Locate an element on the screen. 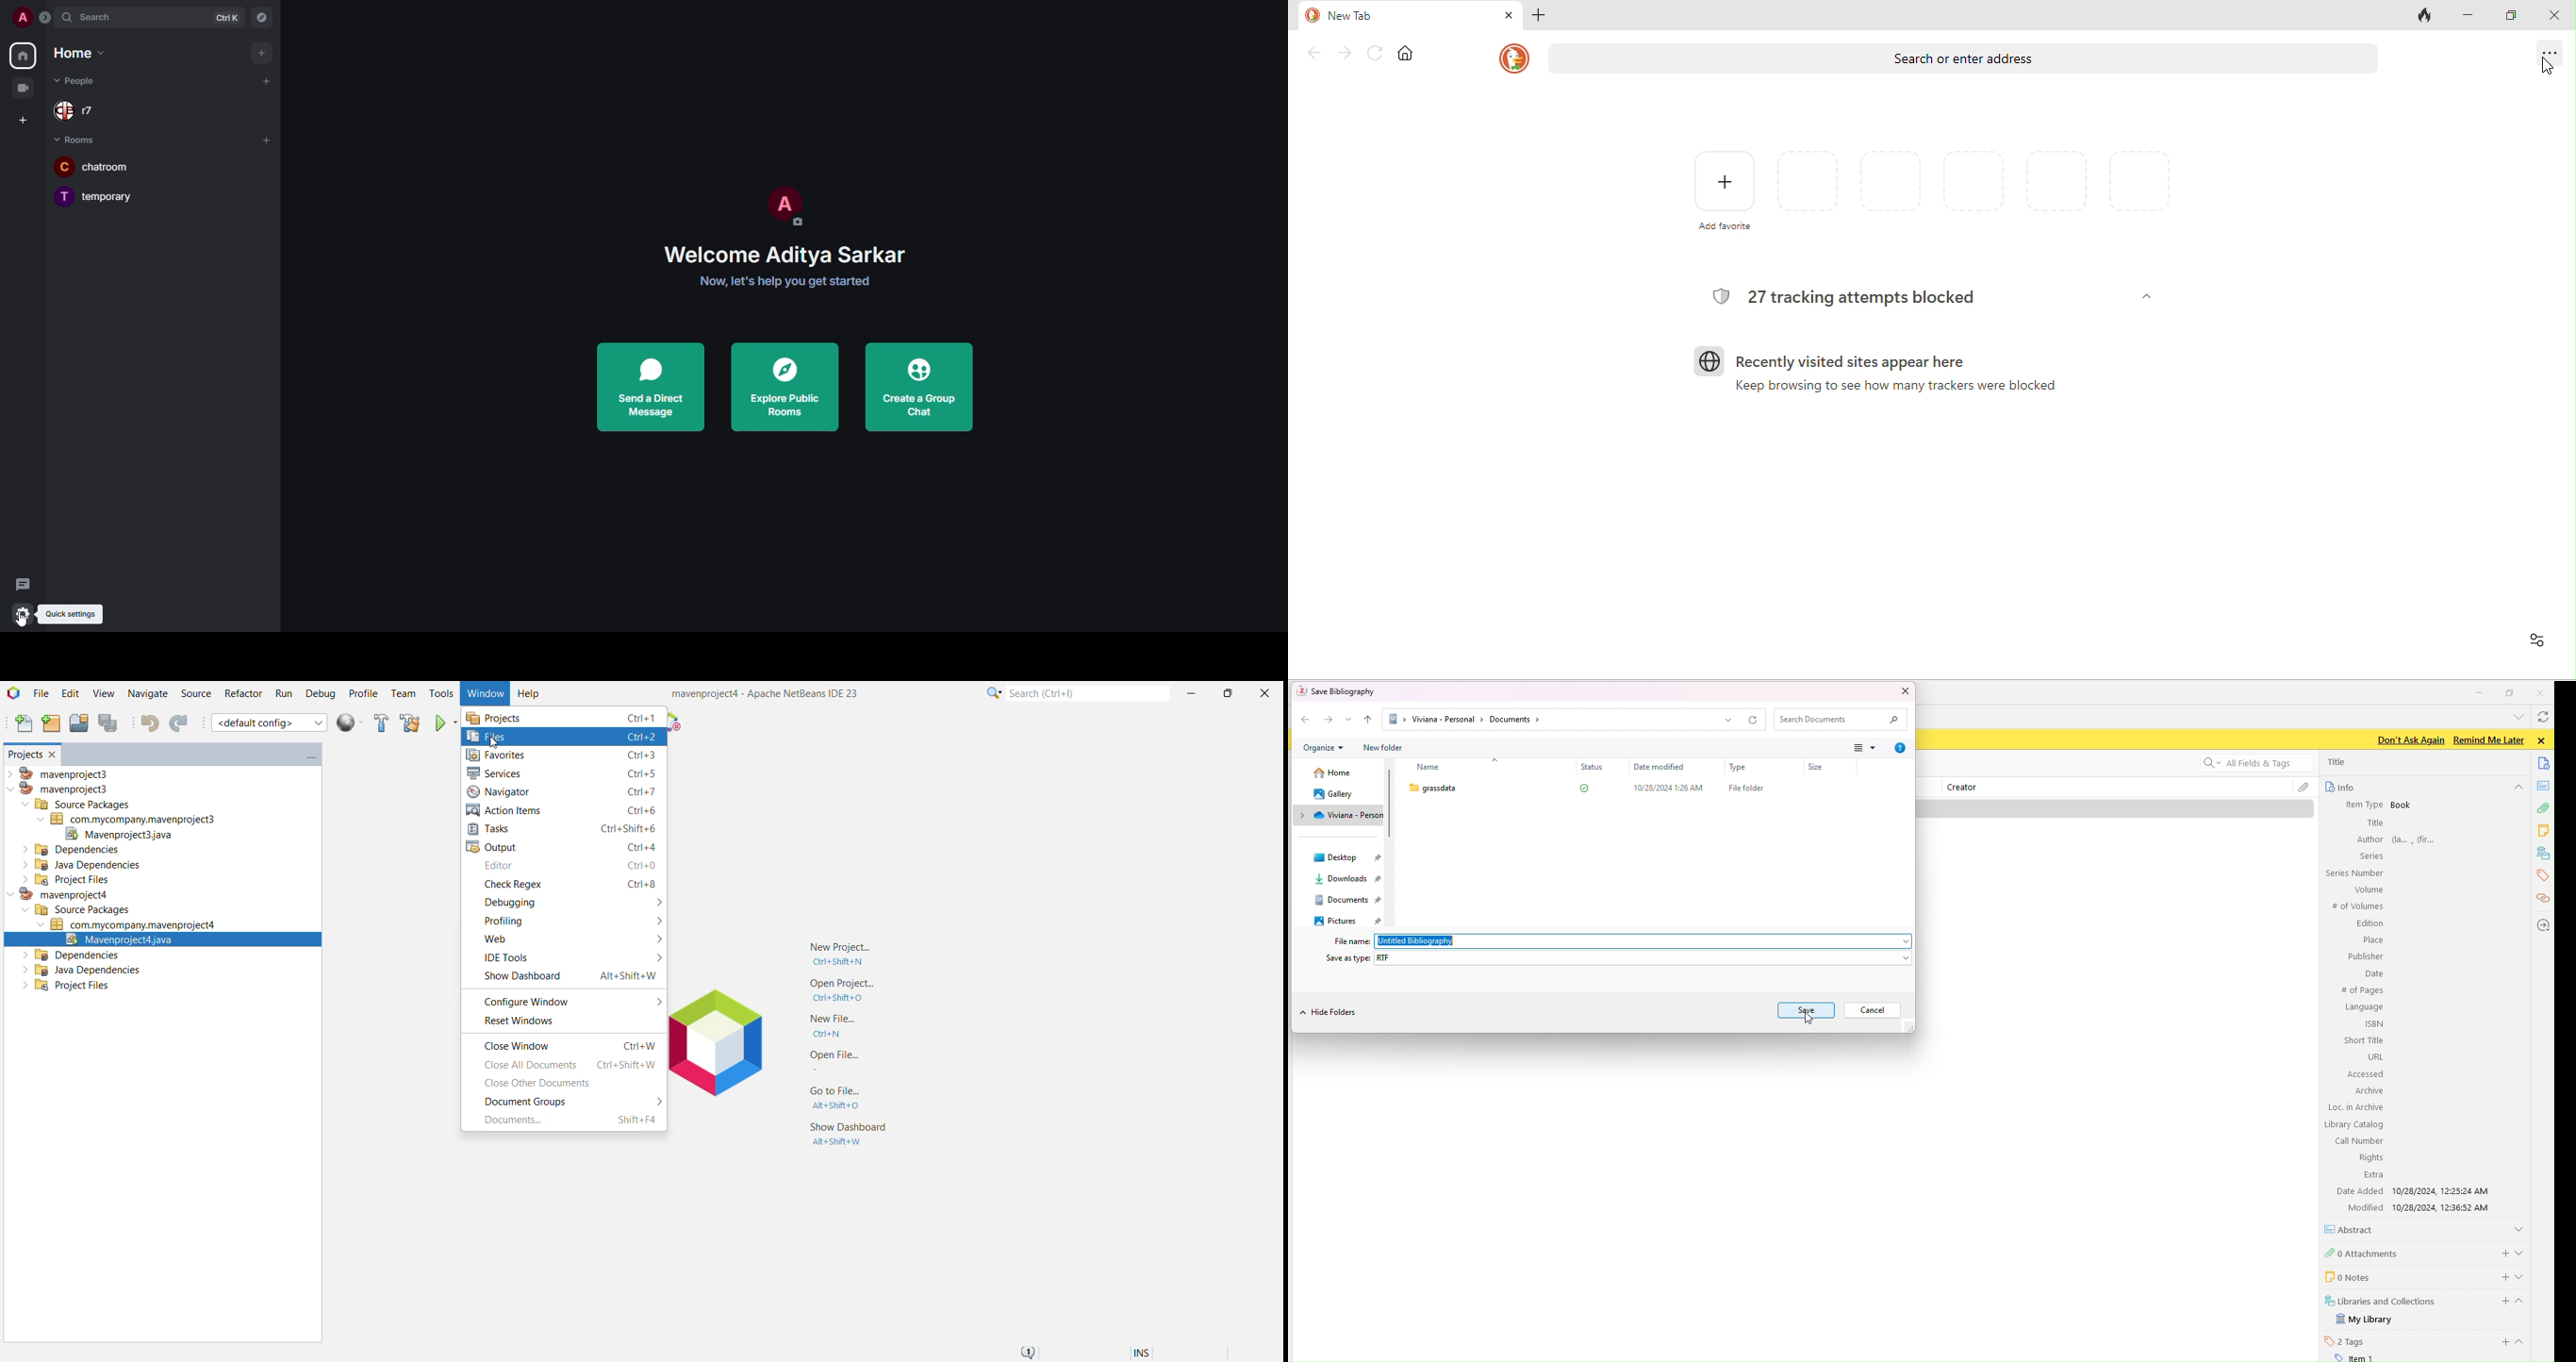 Image resolution: width=2576 pixels, height=1372 pixels. explore public rooms is located at coordinates (784, 385).